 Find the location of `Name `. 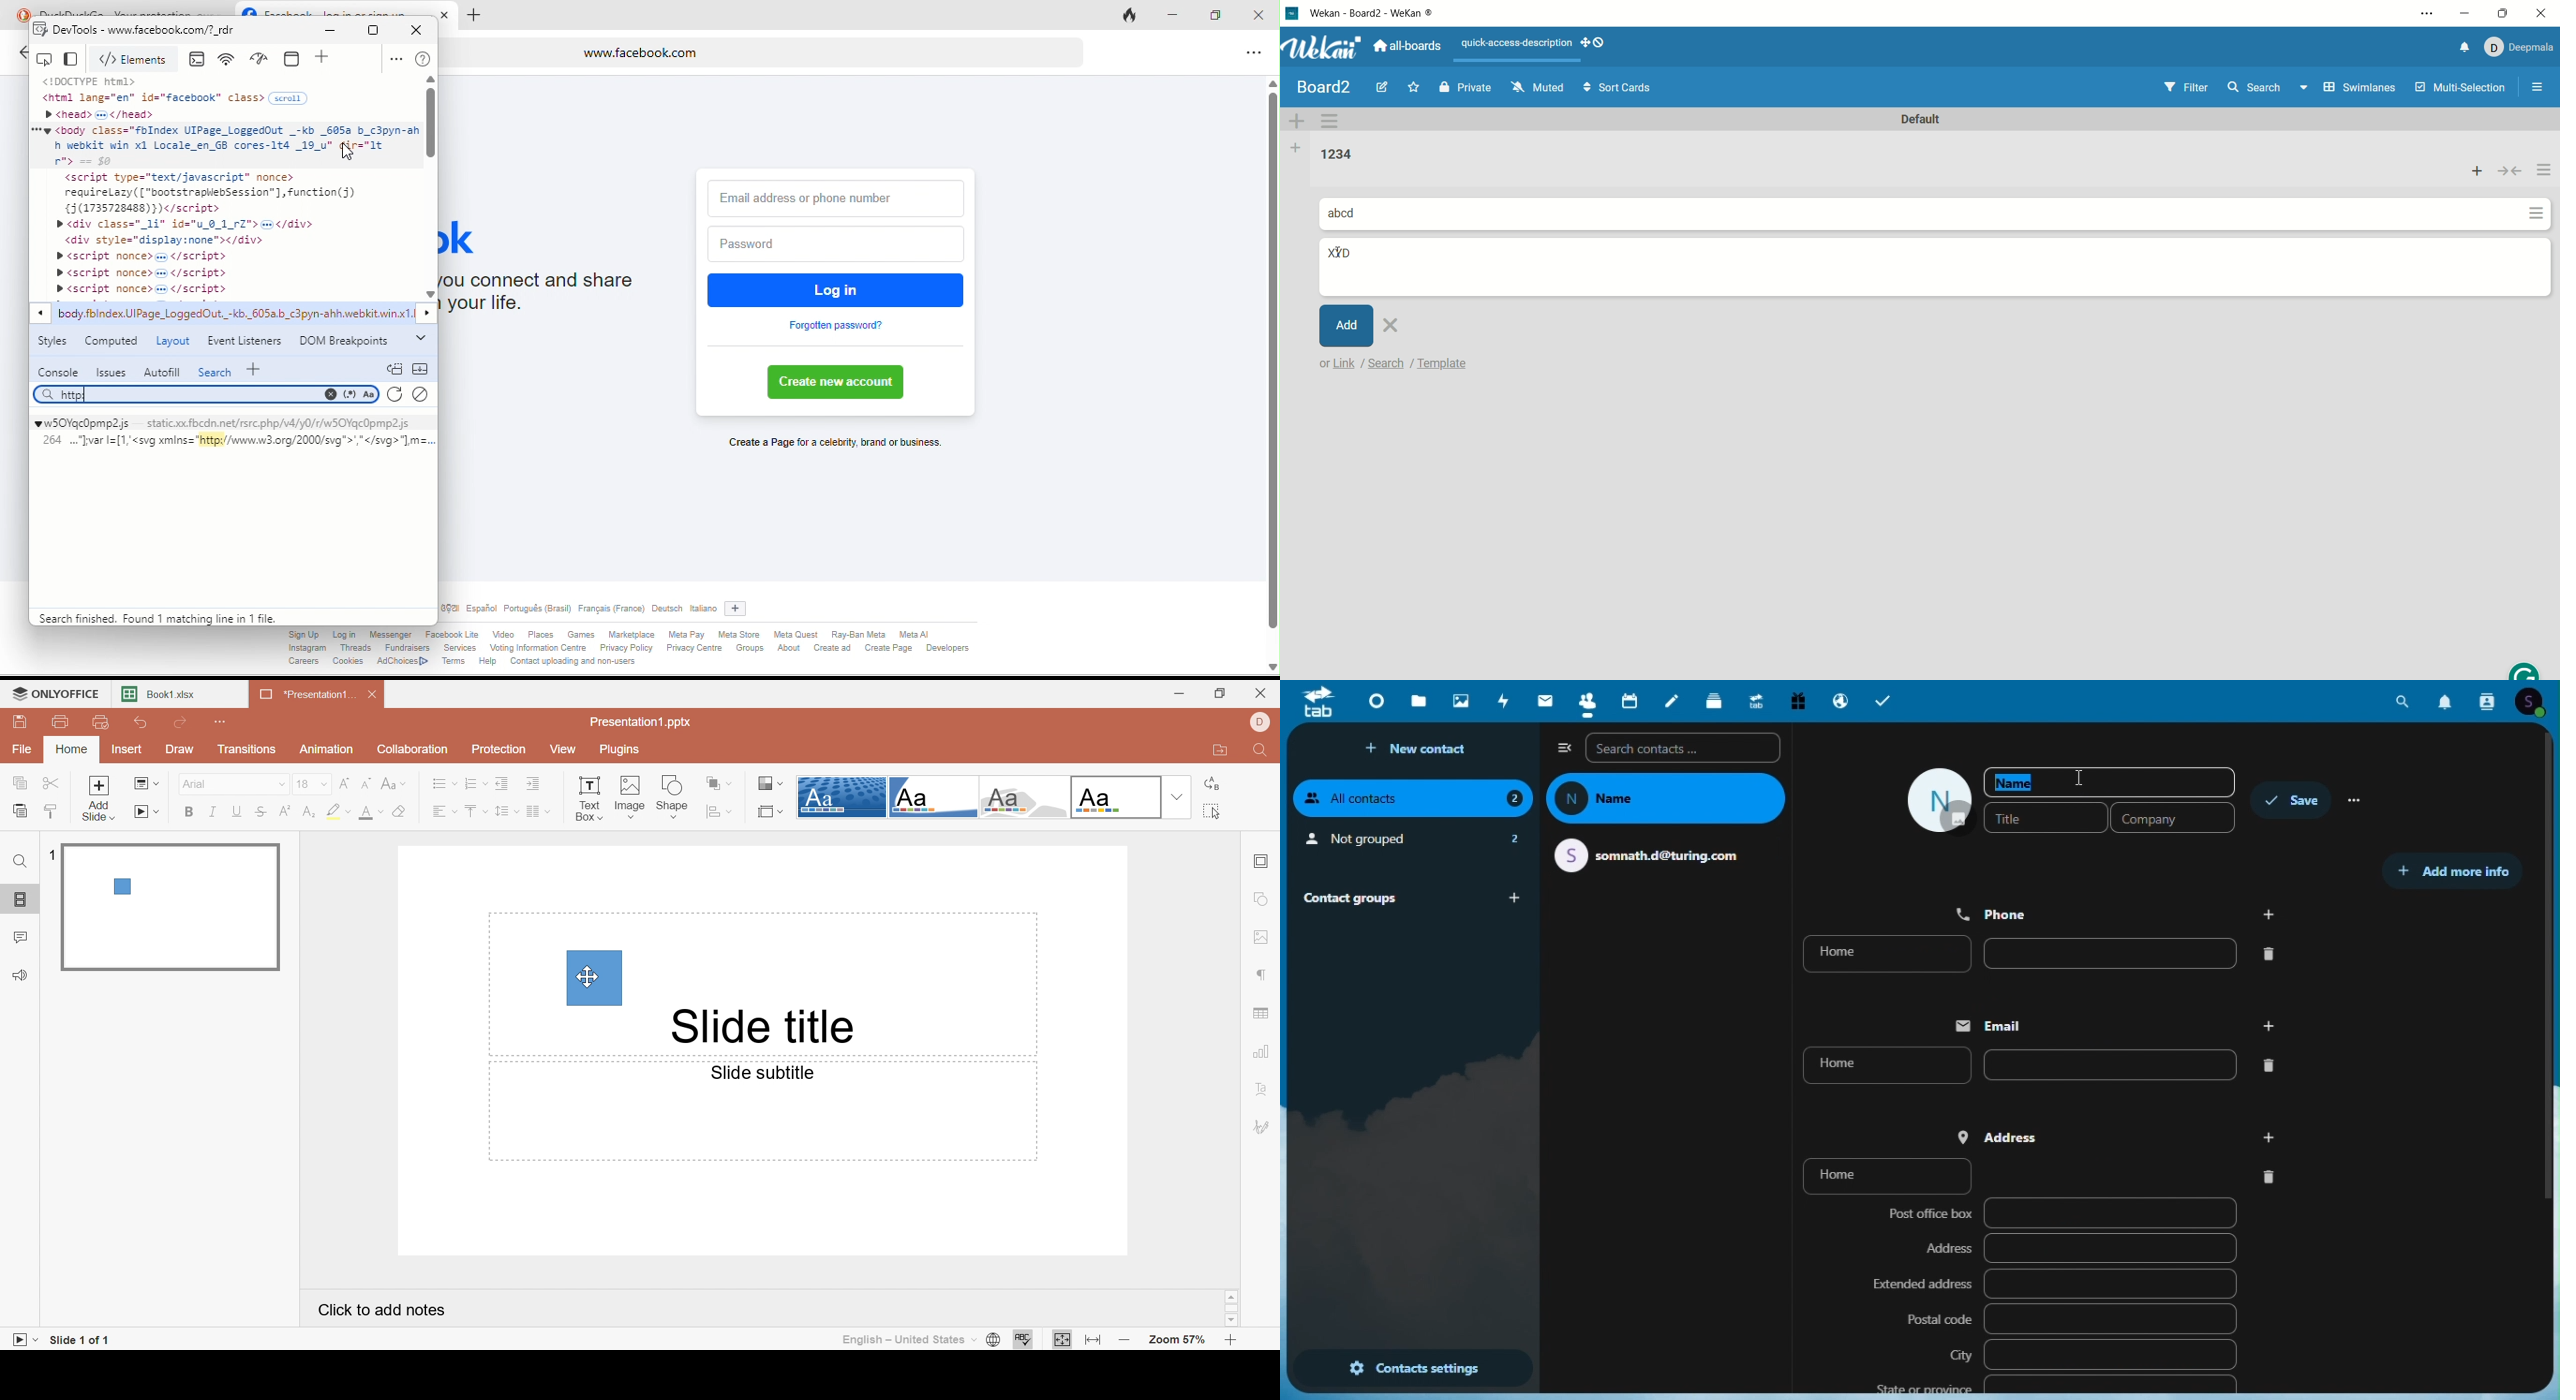

Name  is located at coordinates (2111, 782).